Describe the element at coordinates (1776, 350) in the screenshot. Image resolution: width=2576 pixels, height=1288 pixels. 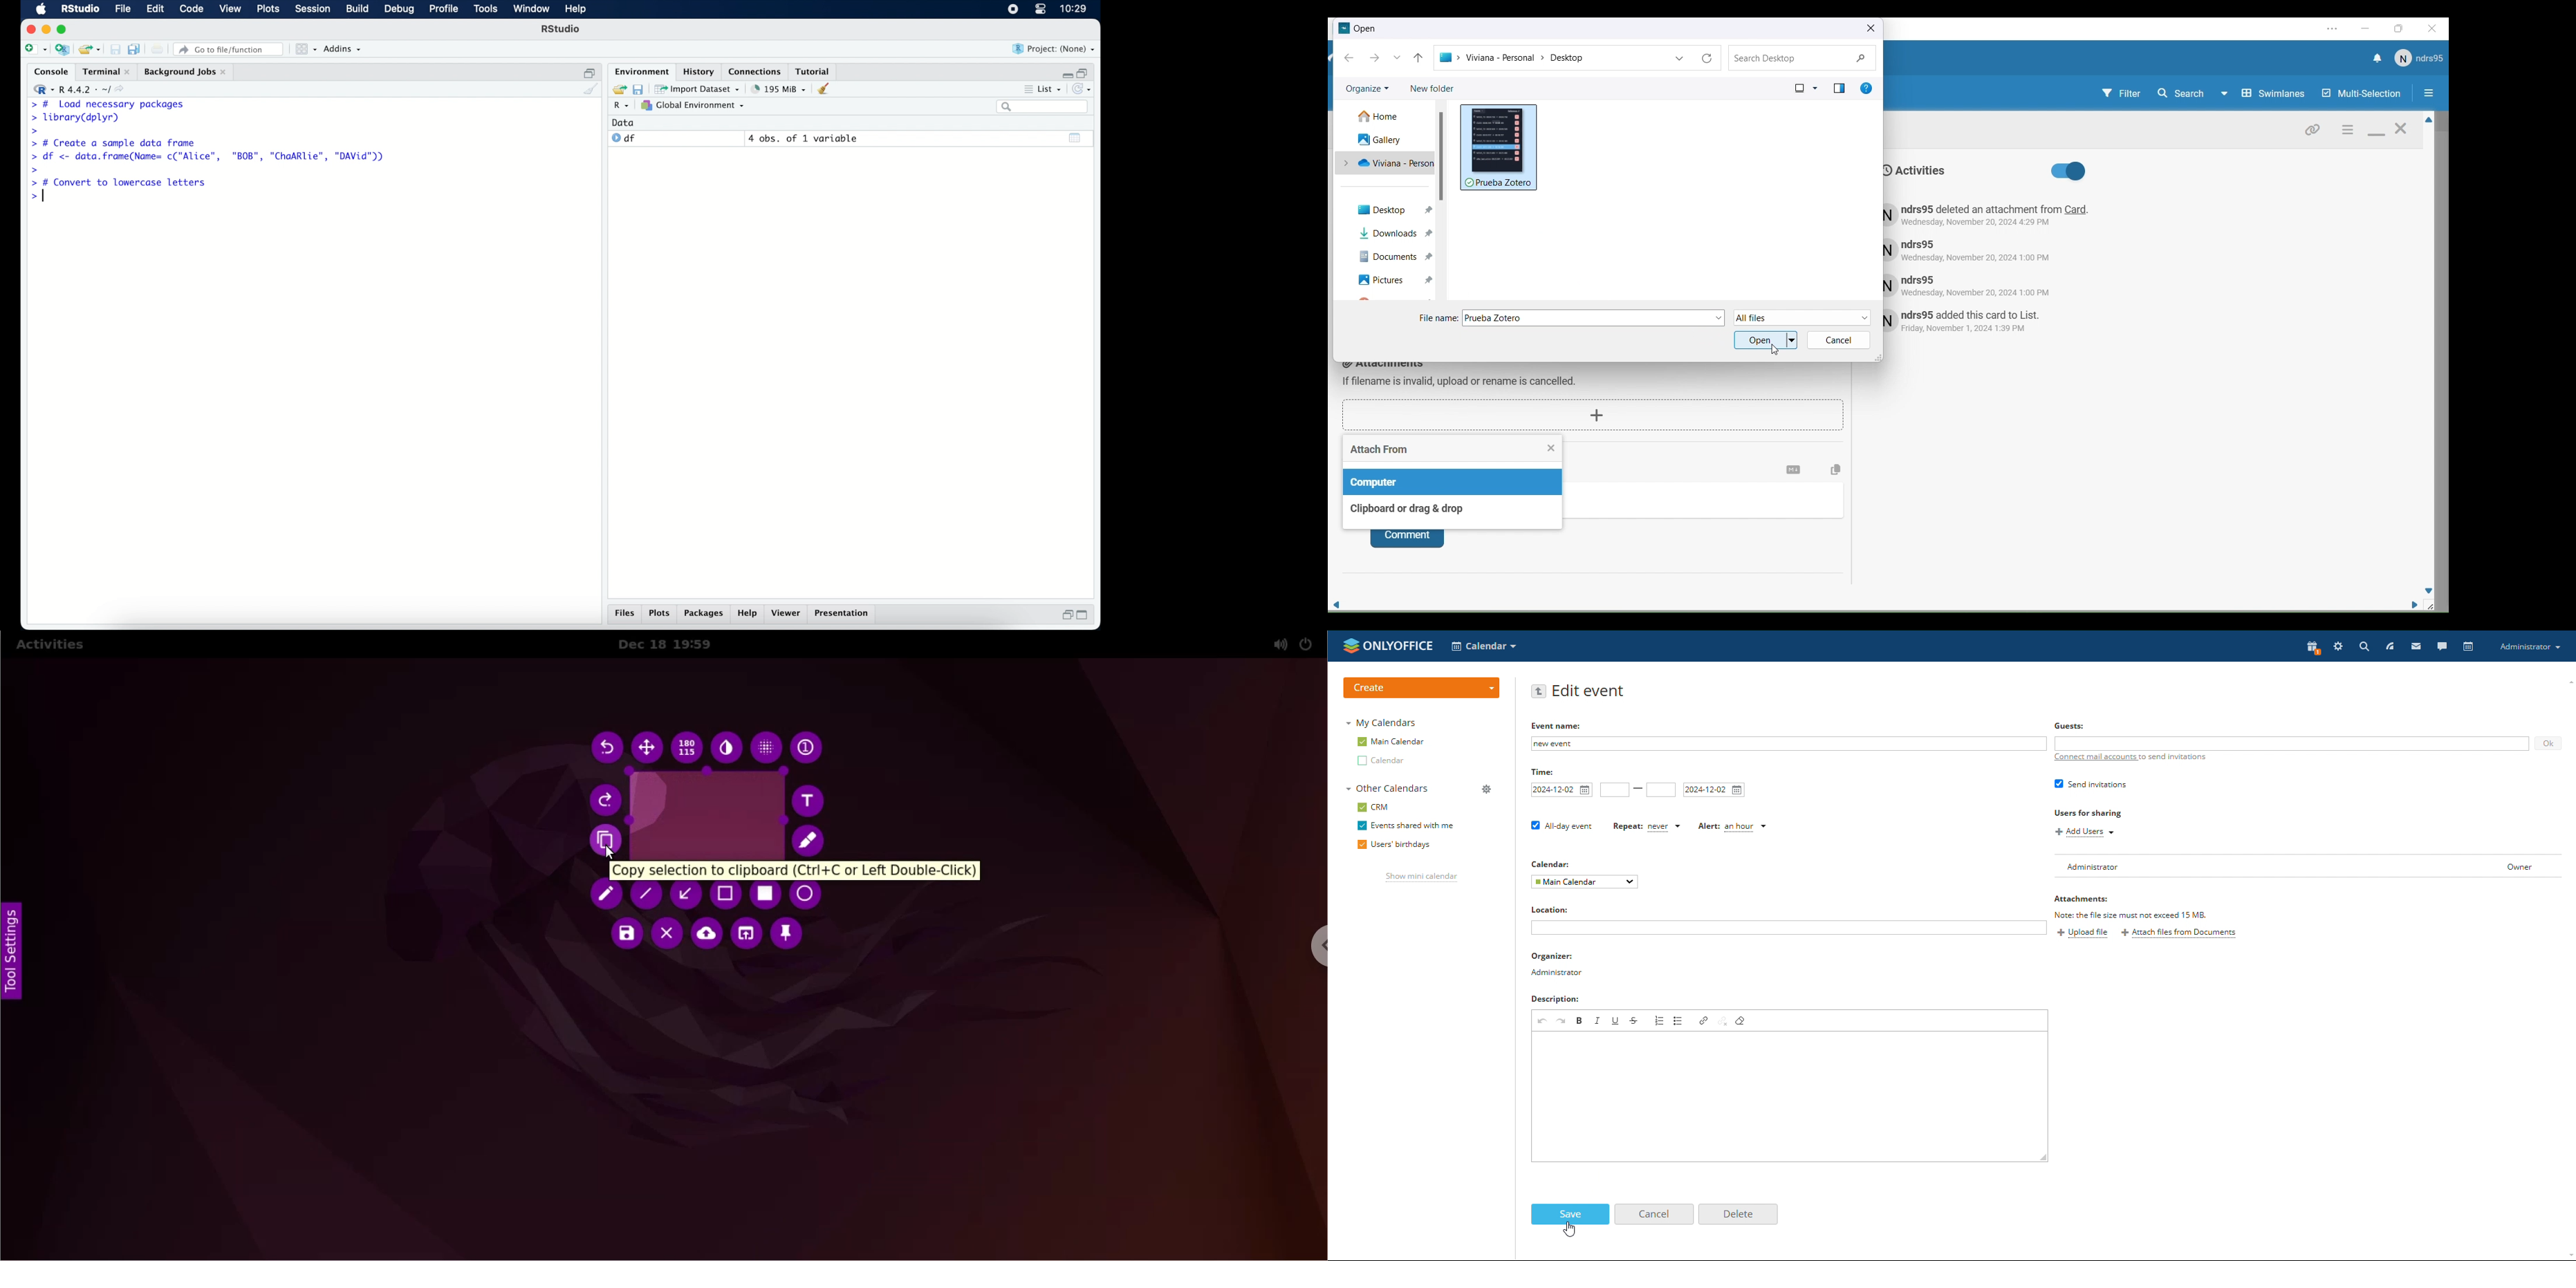
I see `Cursor` at that location.